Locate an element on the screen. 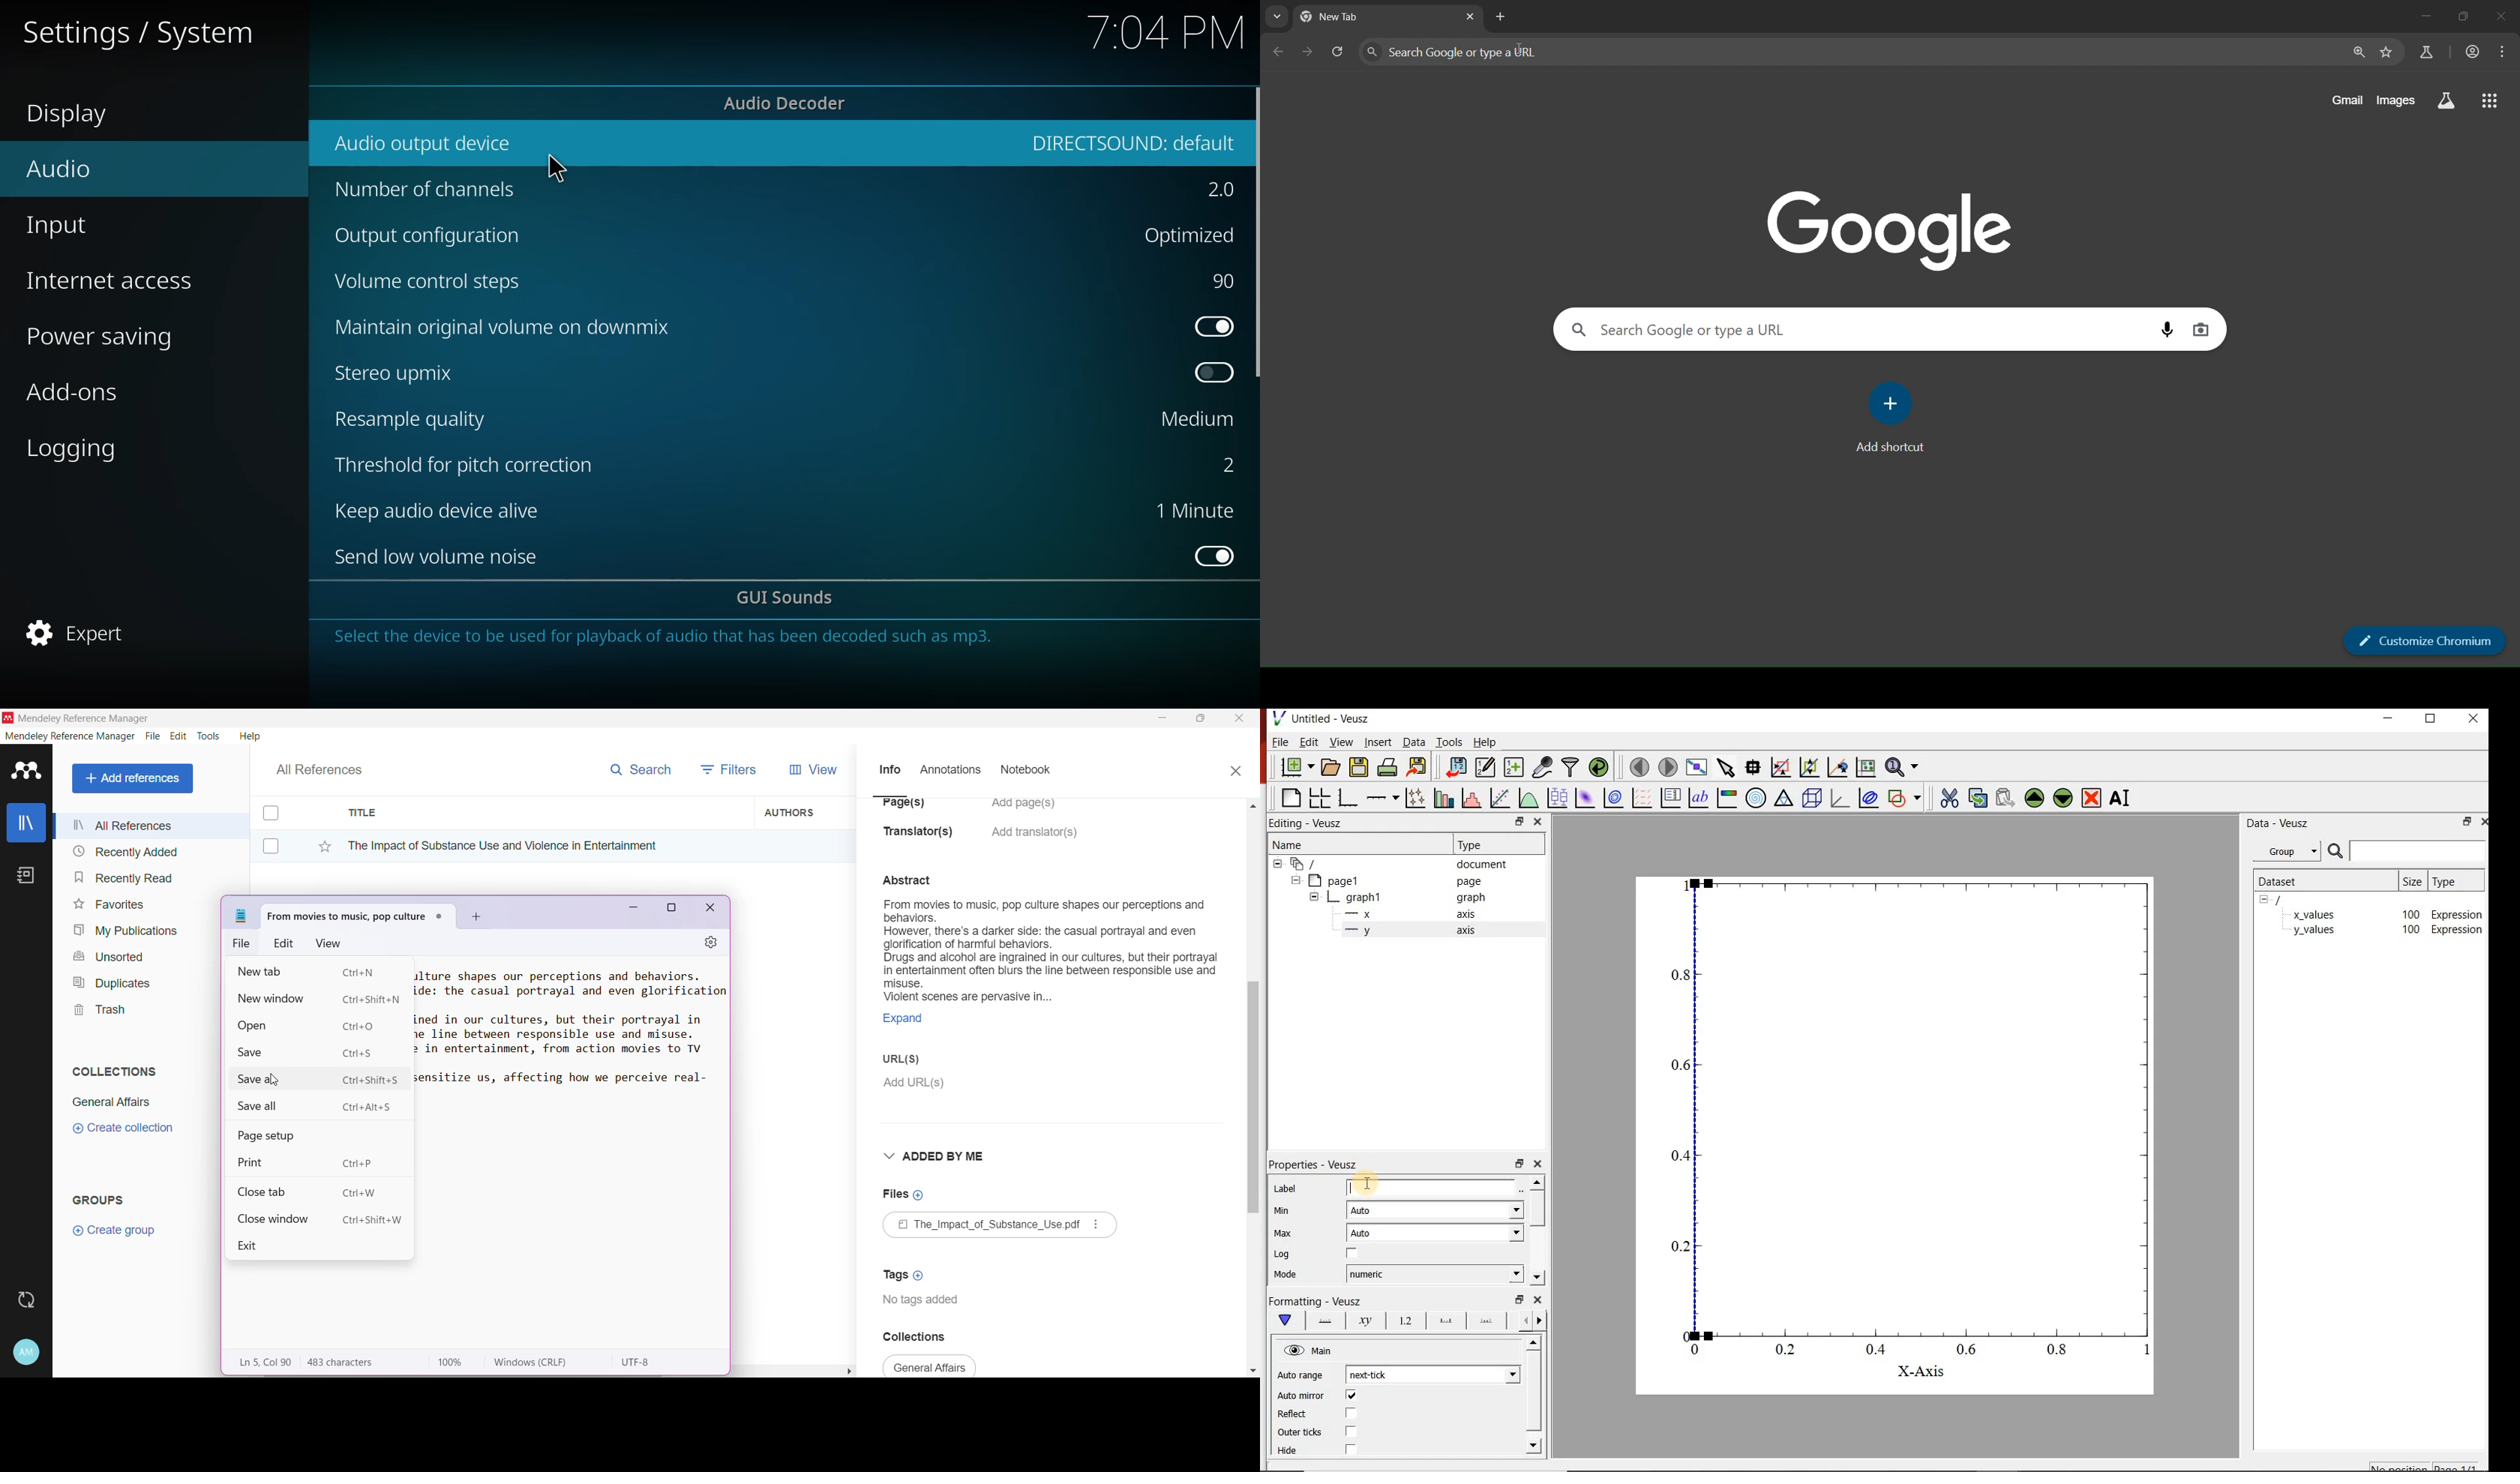 This screenshot has height=1484, width=2520. Library is located at coordinates (26, 824).